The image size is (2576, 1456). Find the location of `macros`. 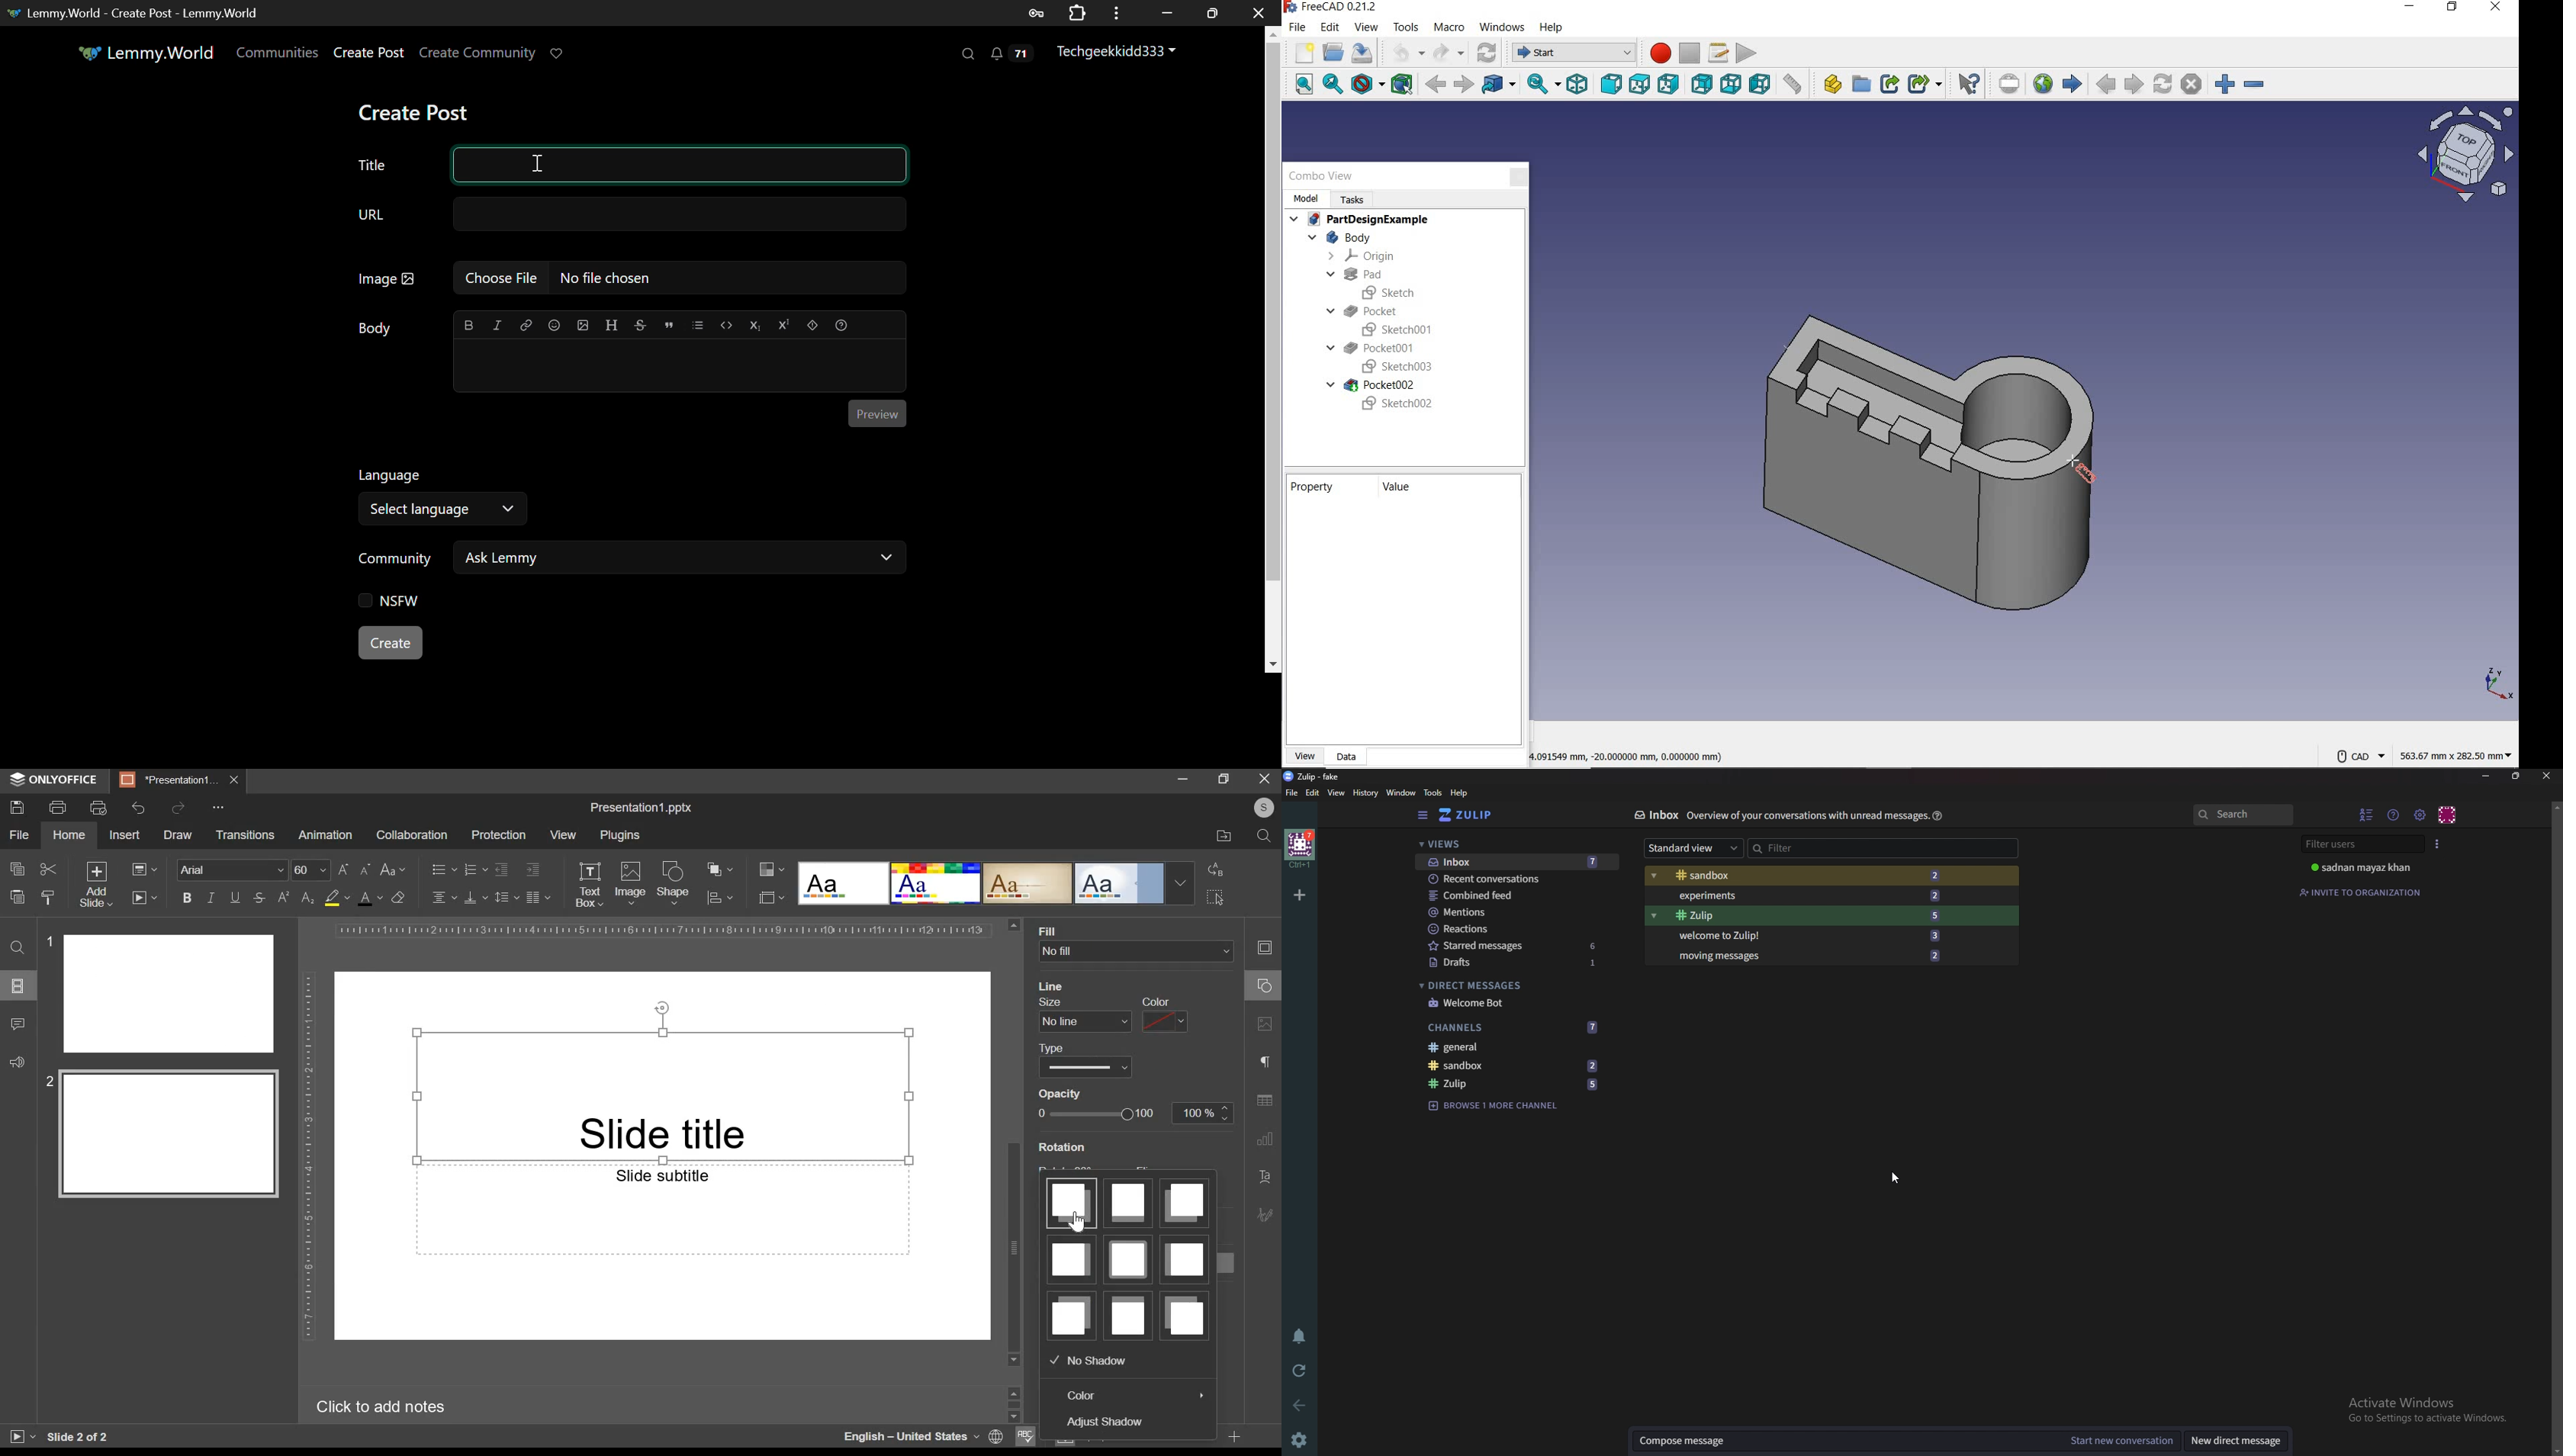

macros is located at coordinates (1719, 53).